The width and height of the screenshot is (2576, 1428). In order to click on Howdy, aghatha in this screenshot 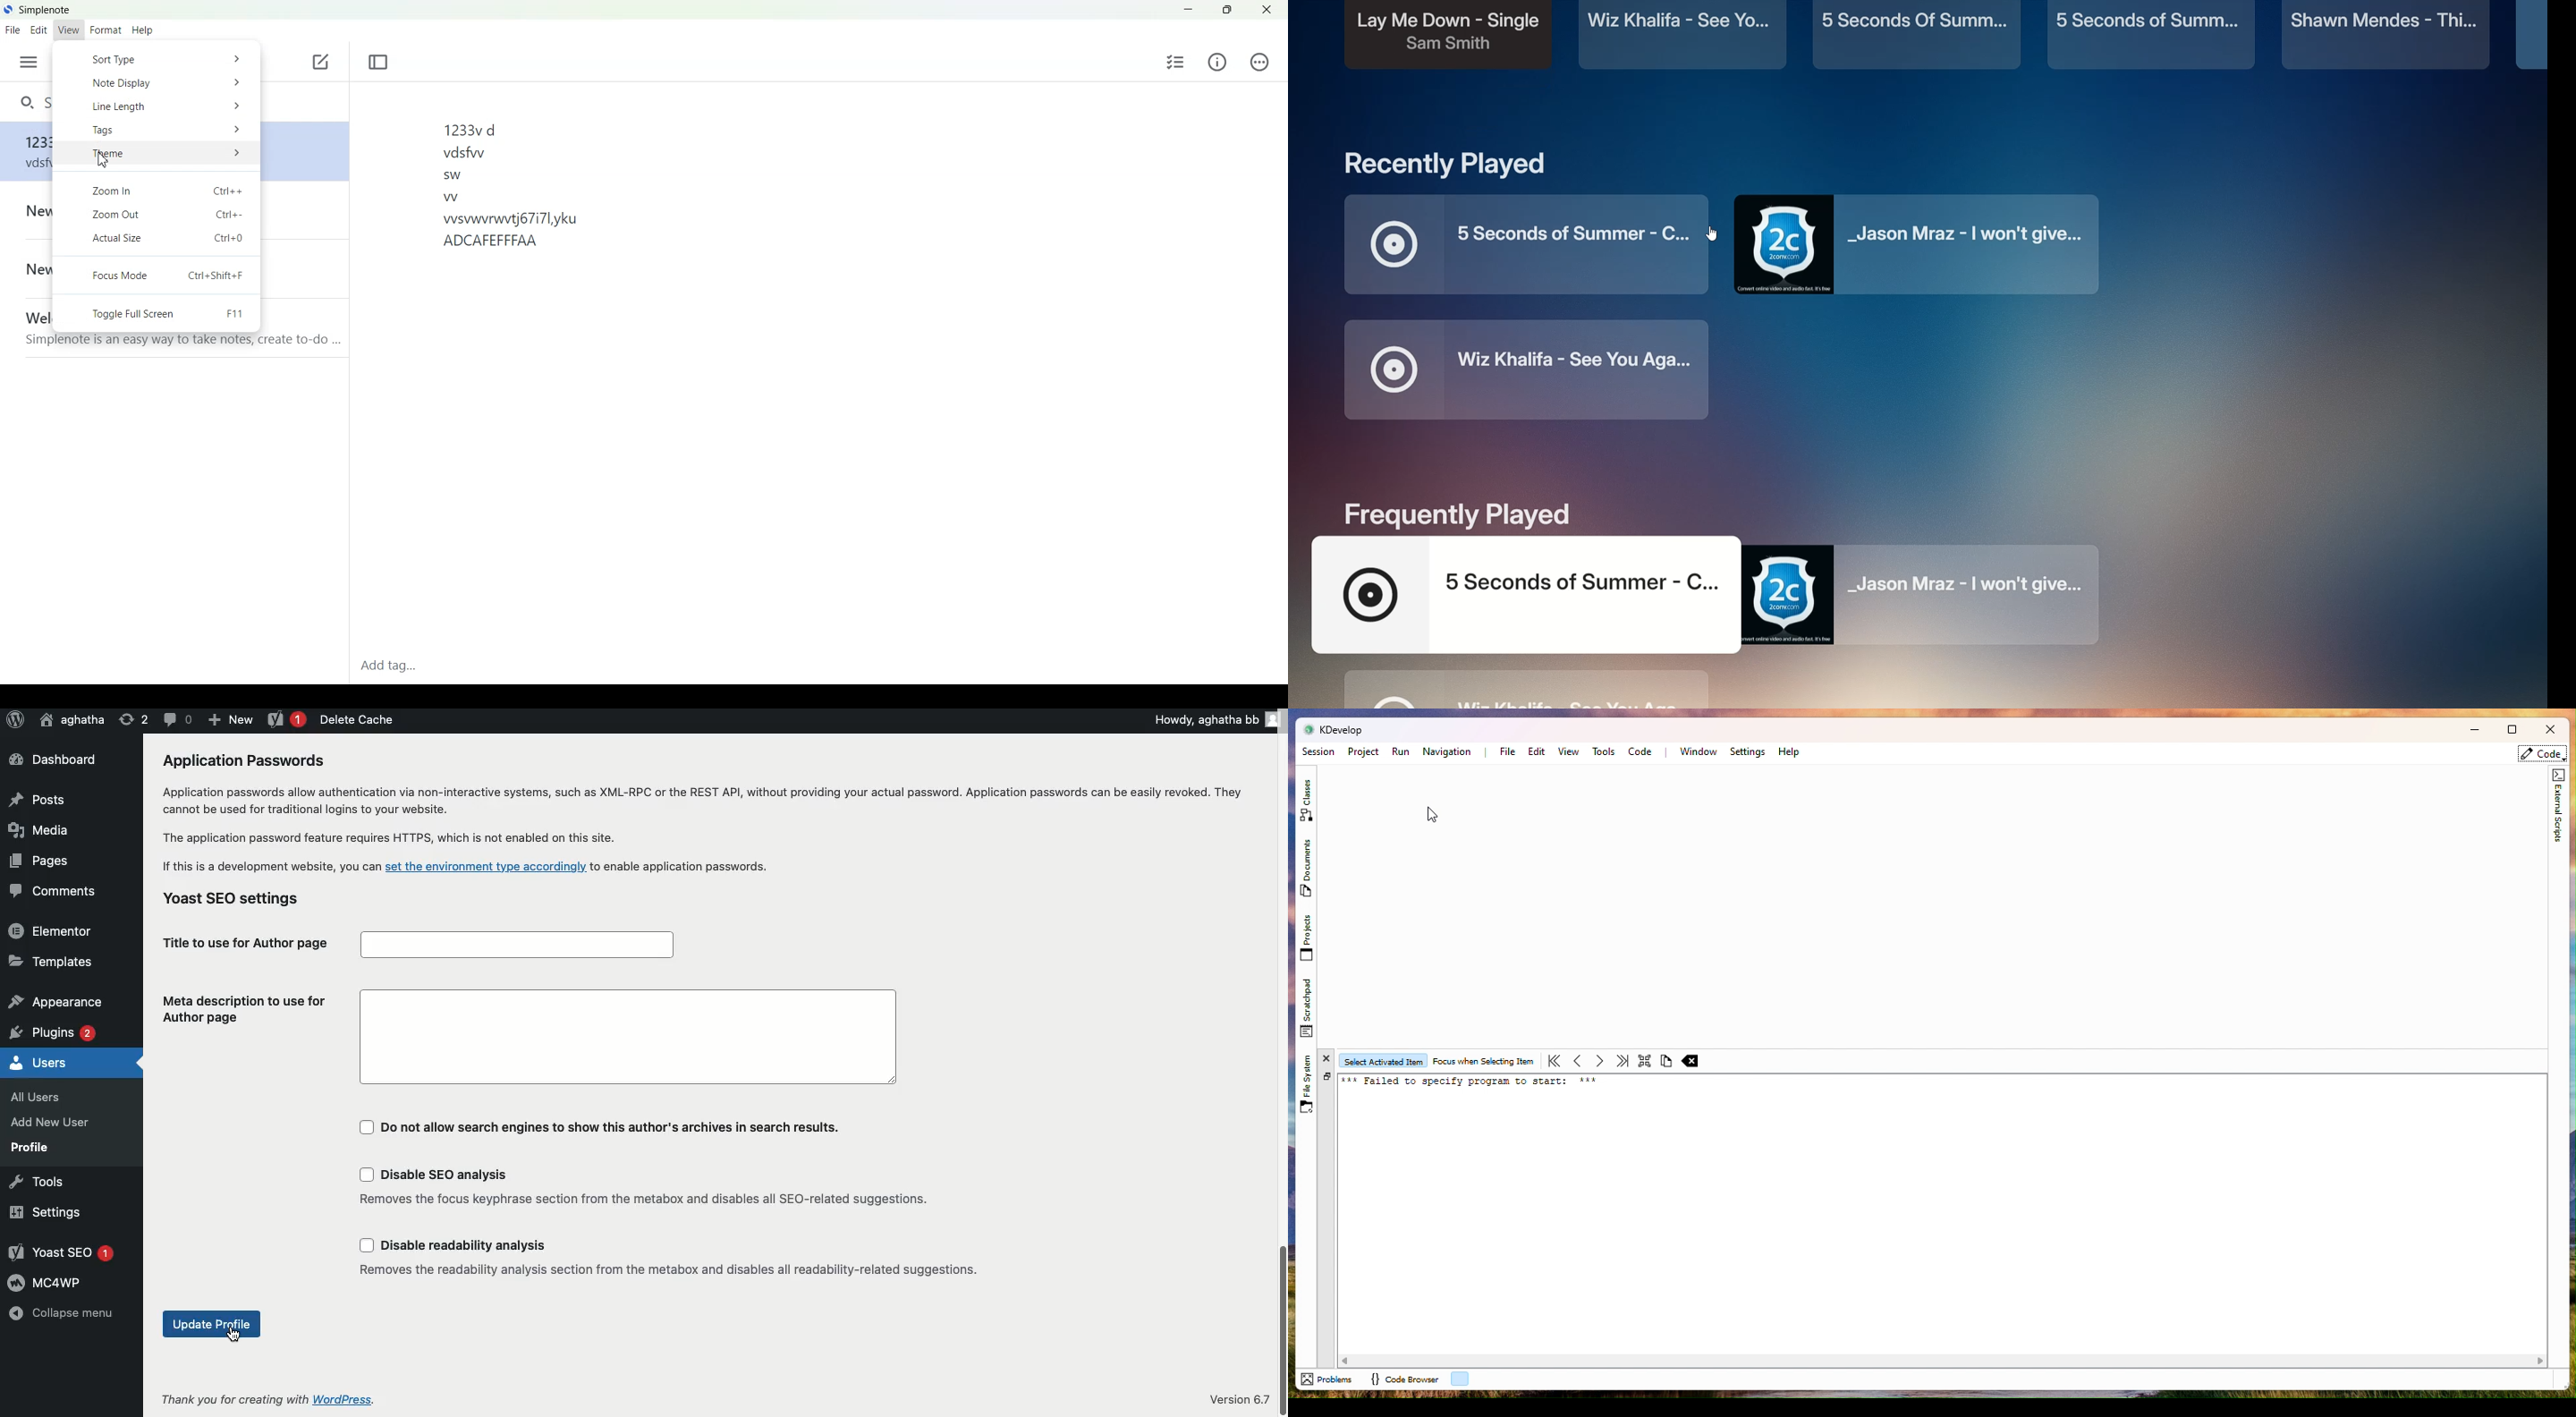, I will do `click(1220, 719)`.